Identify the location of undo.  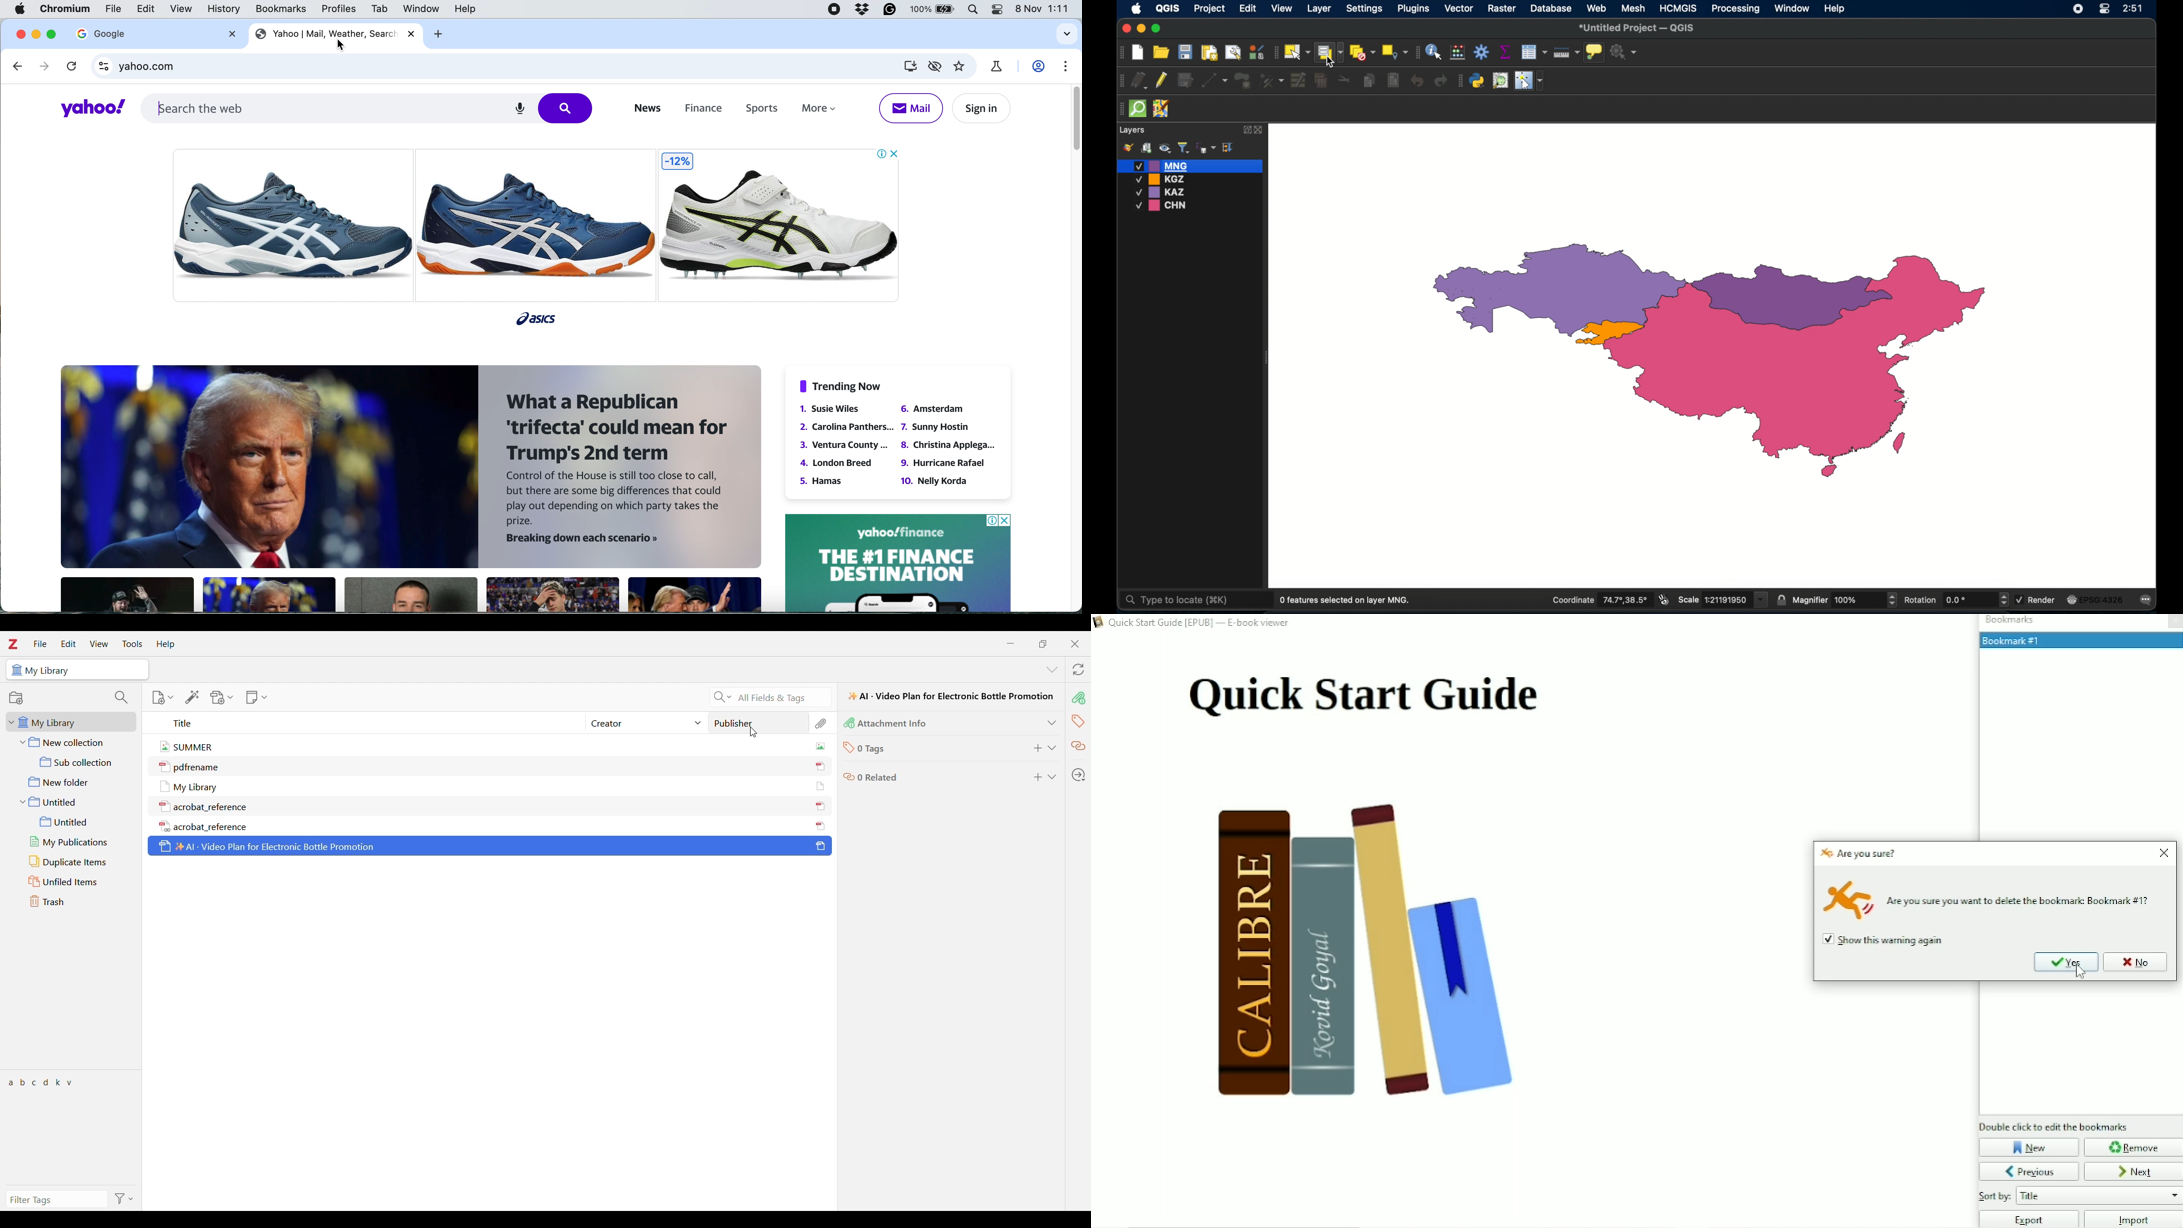
(1416, 81).